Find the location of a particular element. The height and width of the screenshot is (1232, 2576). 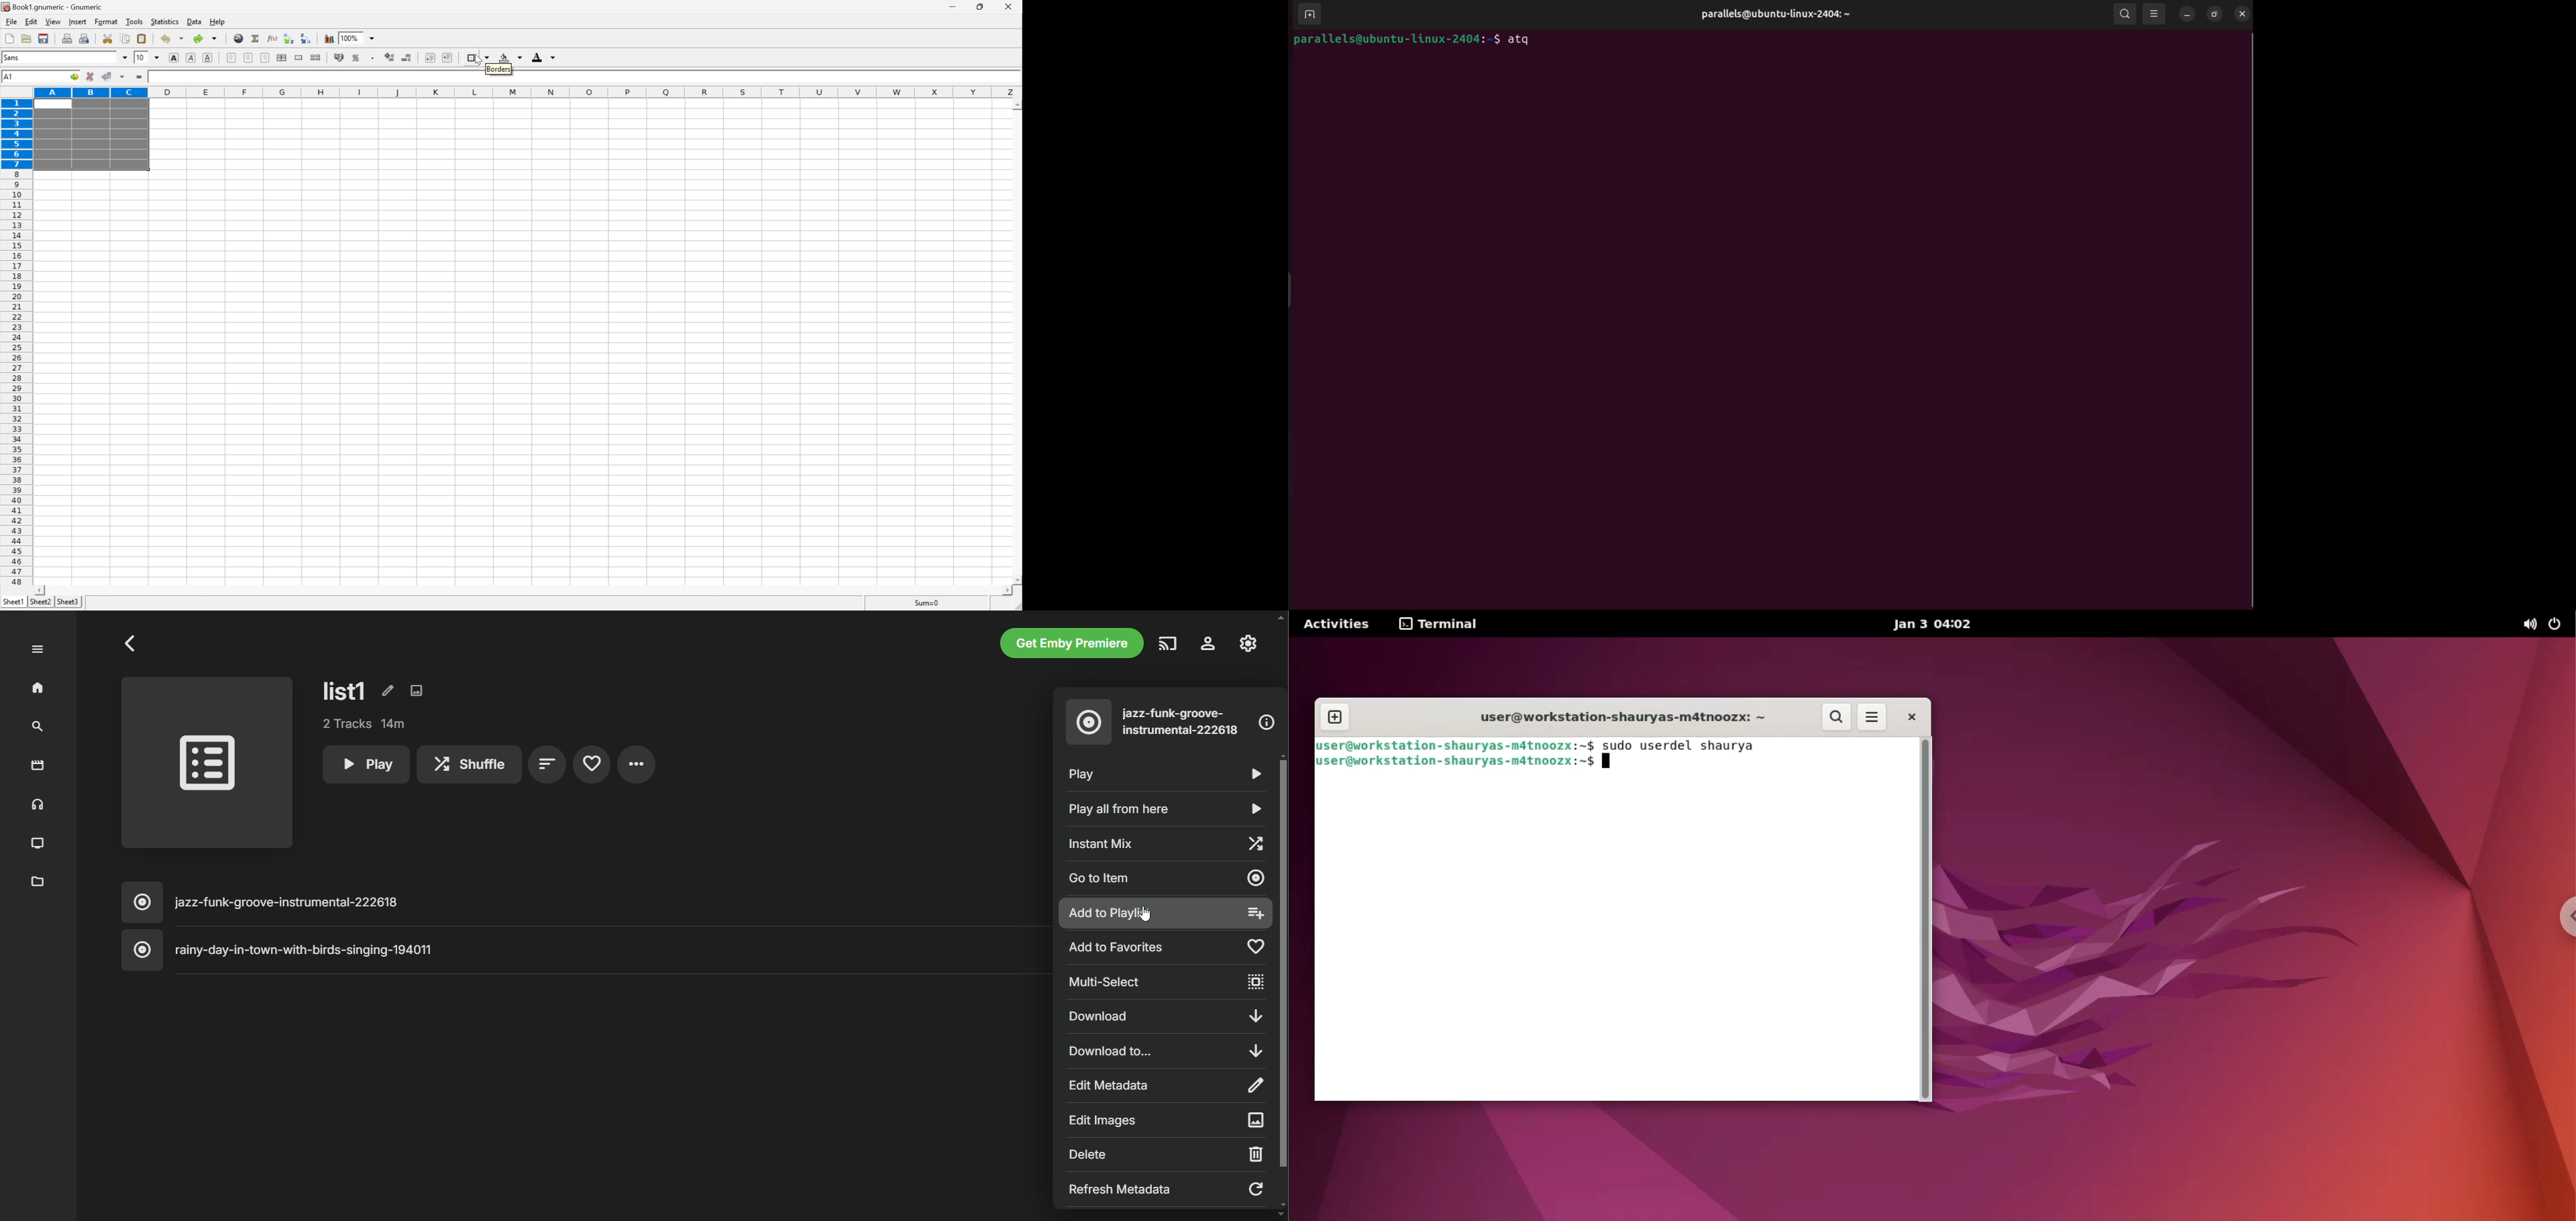

add to playlist is located at coordinates (1165, 914).